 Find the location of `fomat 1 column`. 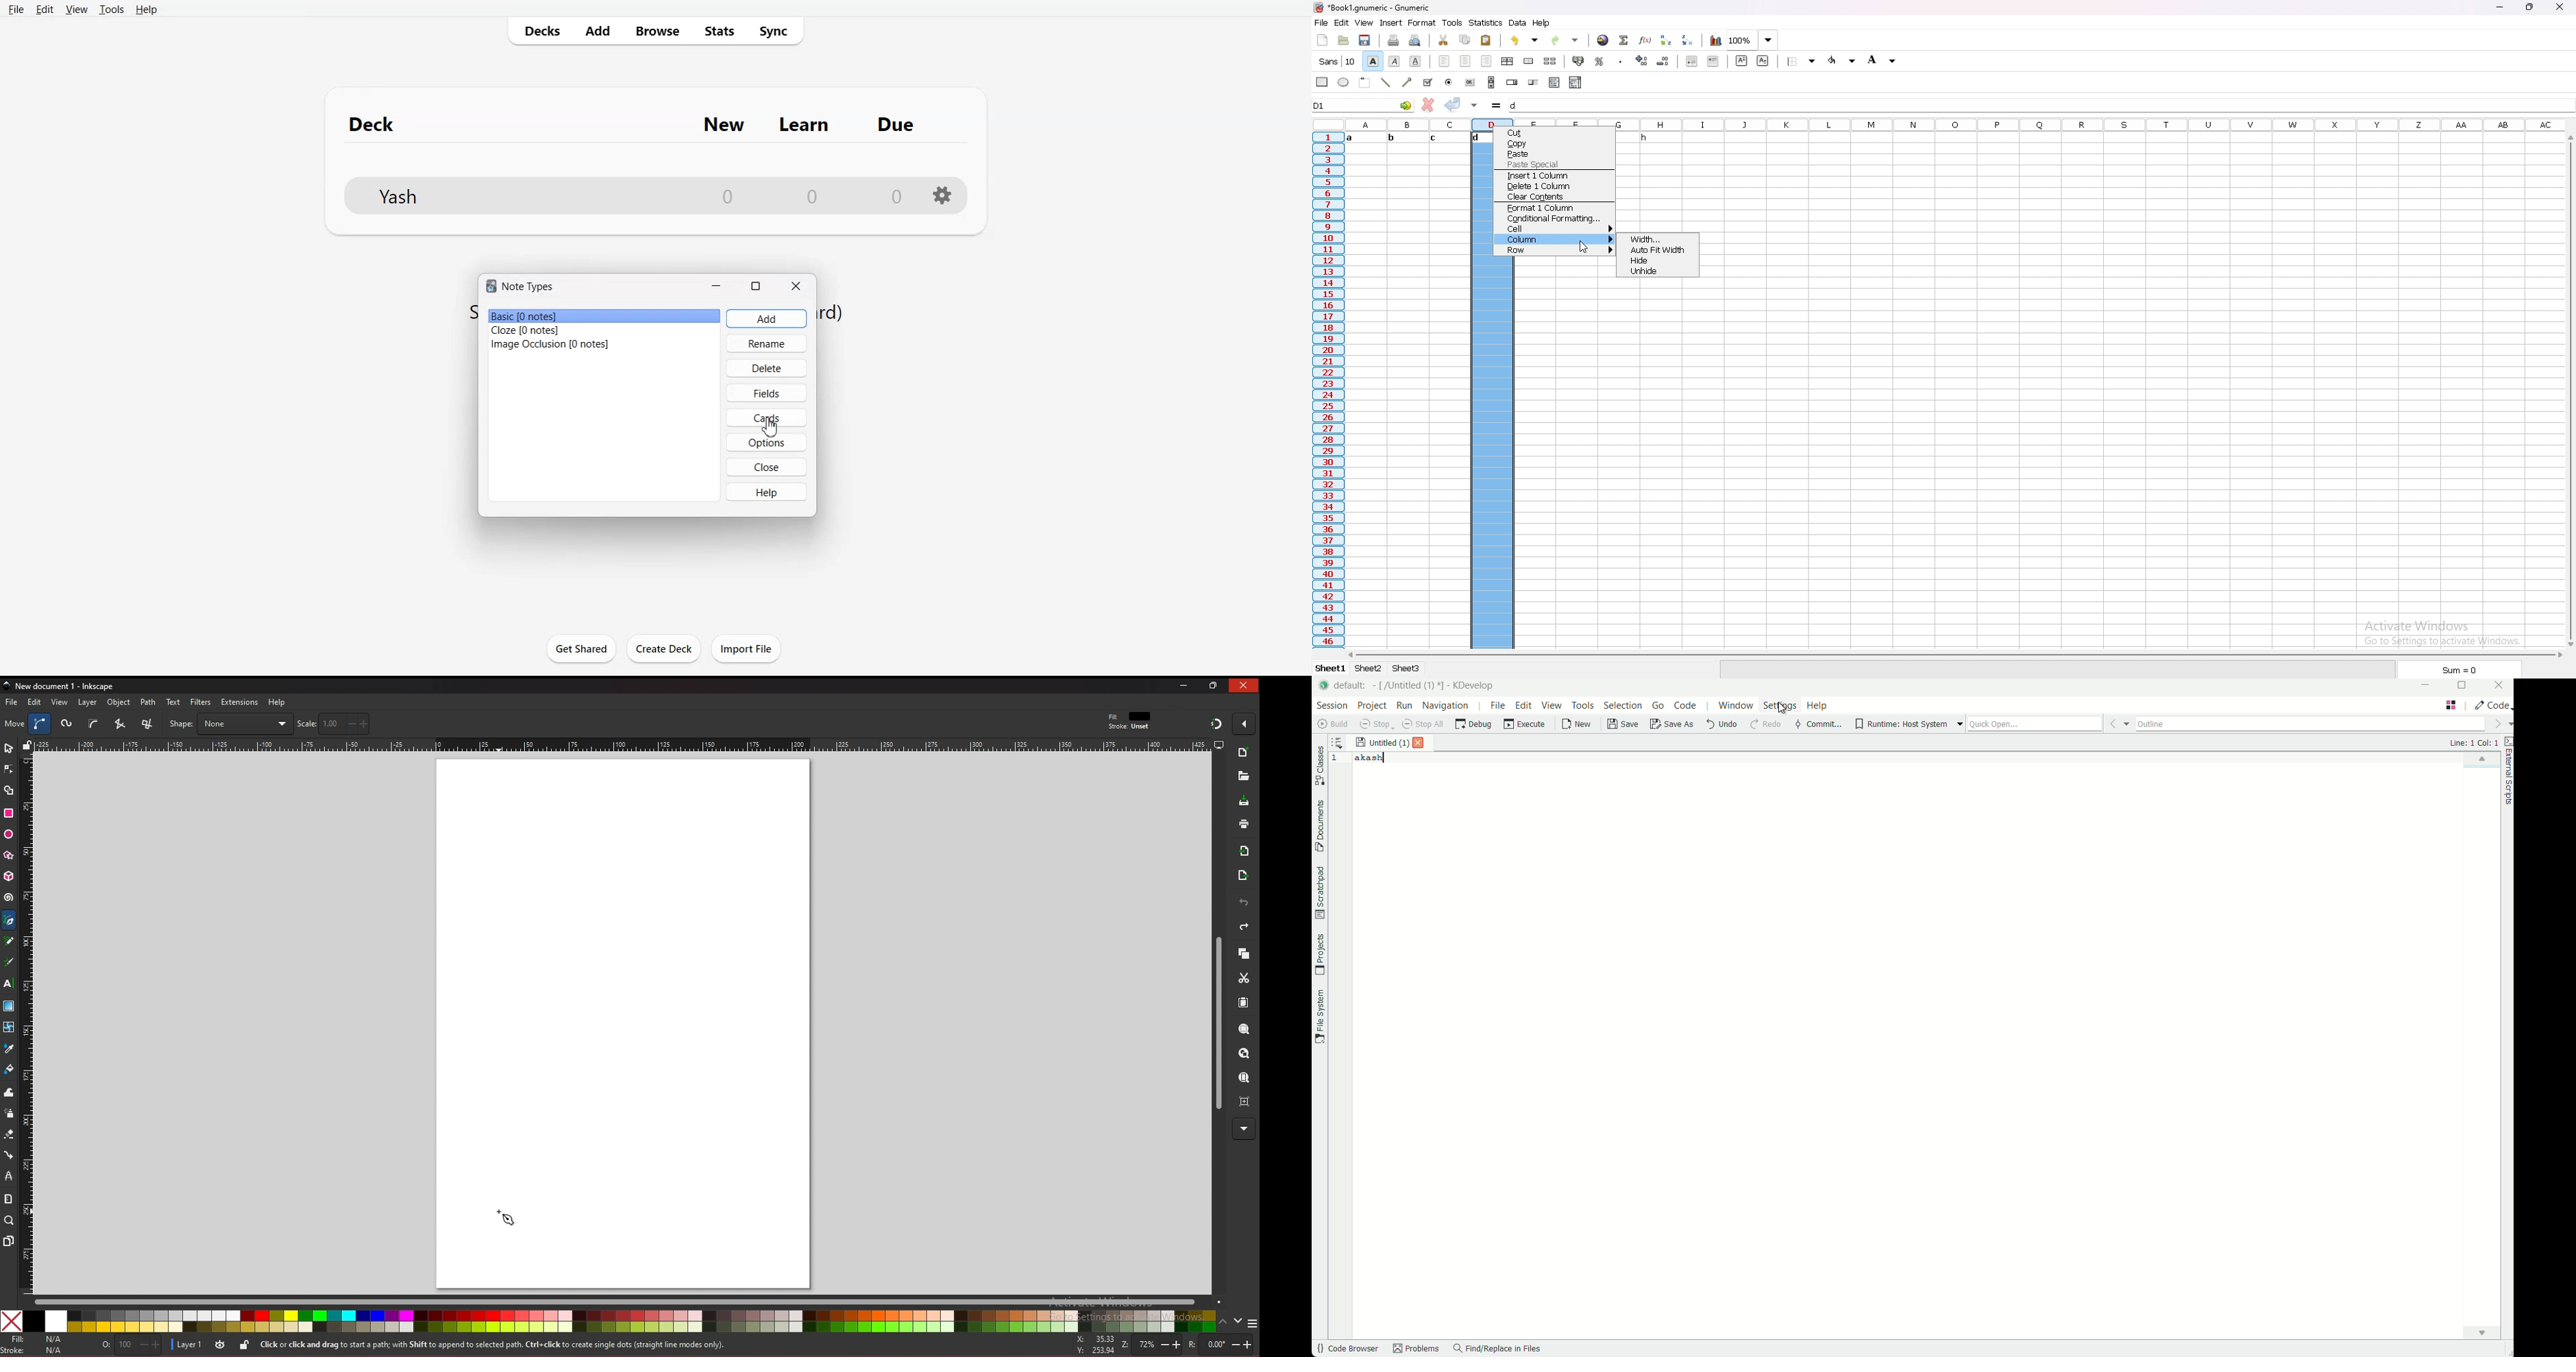

fomat 1 column is located at coordinates (1554, 208).